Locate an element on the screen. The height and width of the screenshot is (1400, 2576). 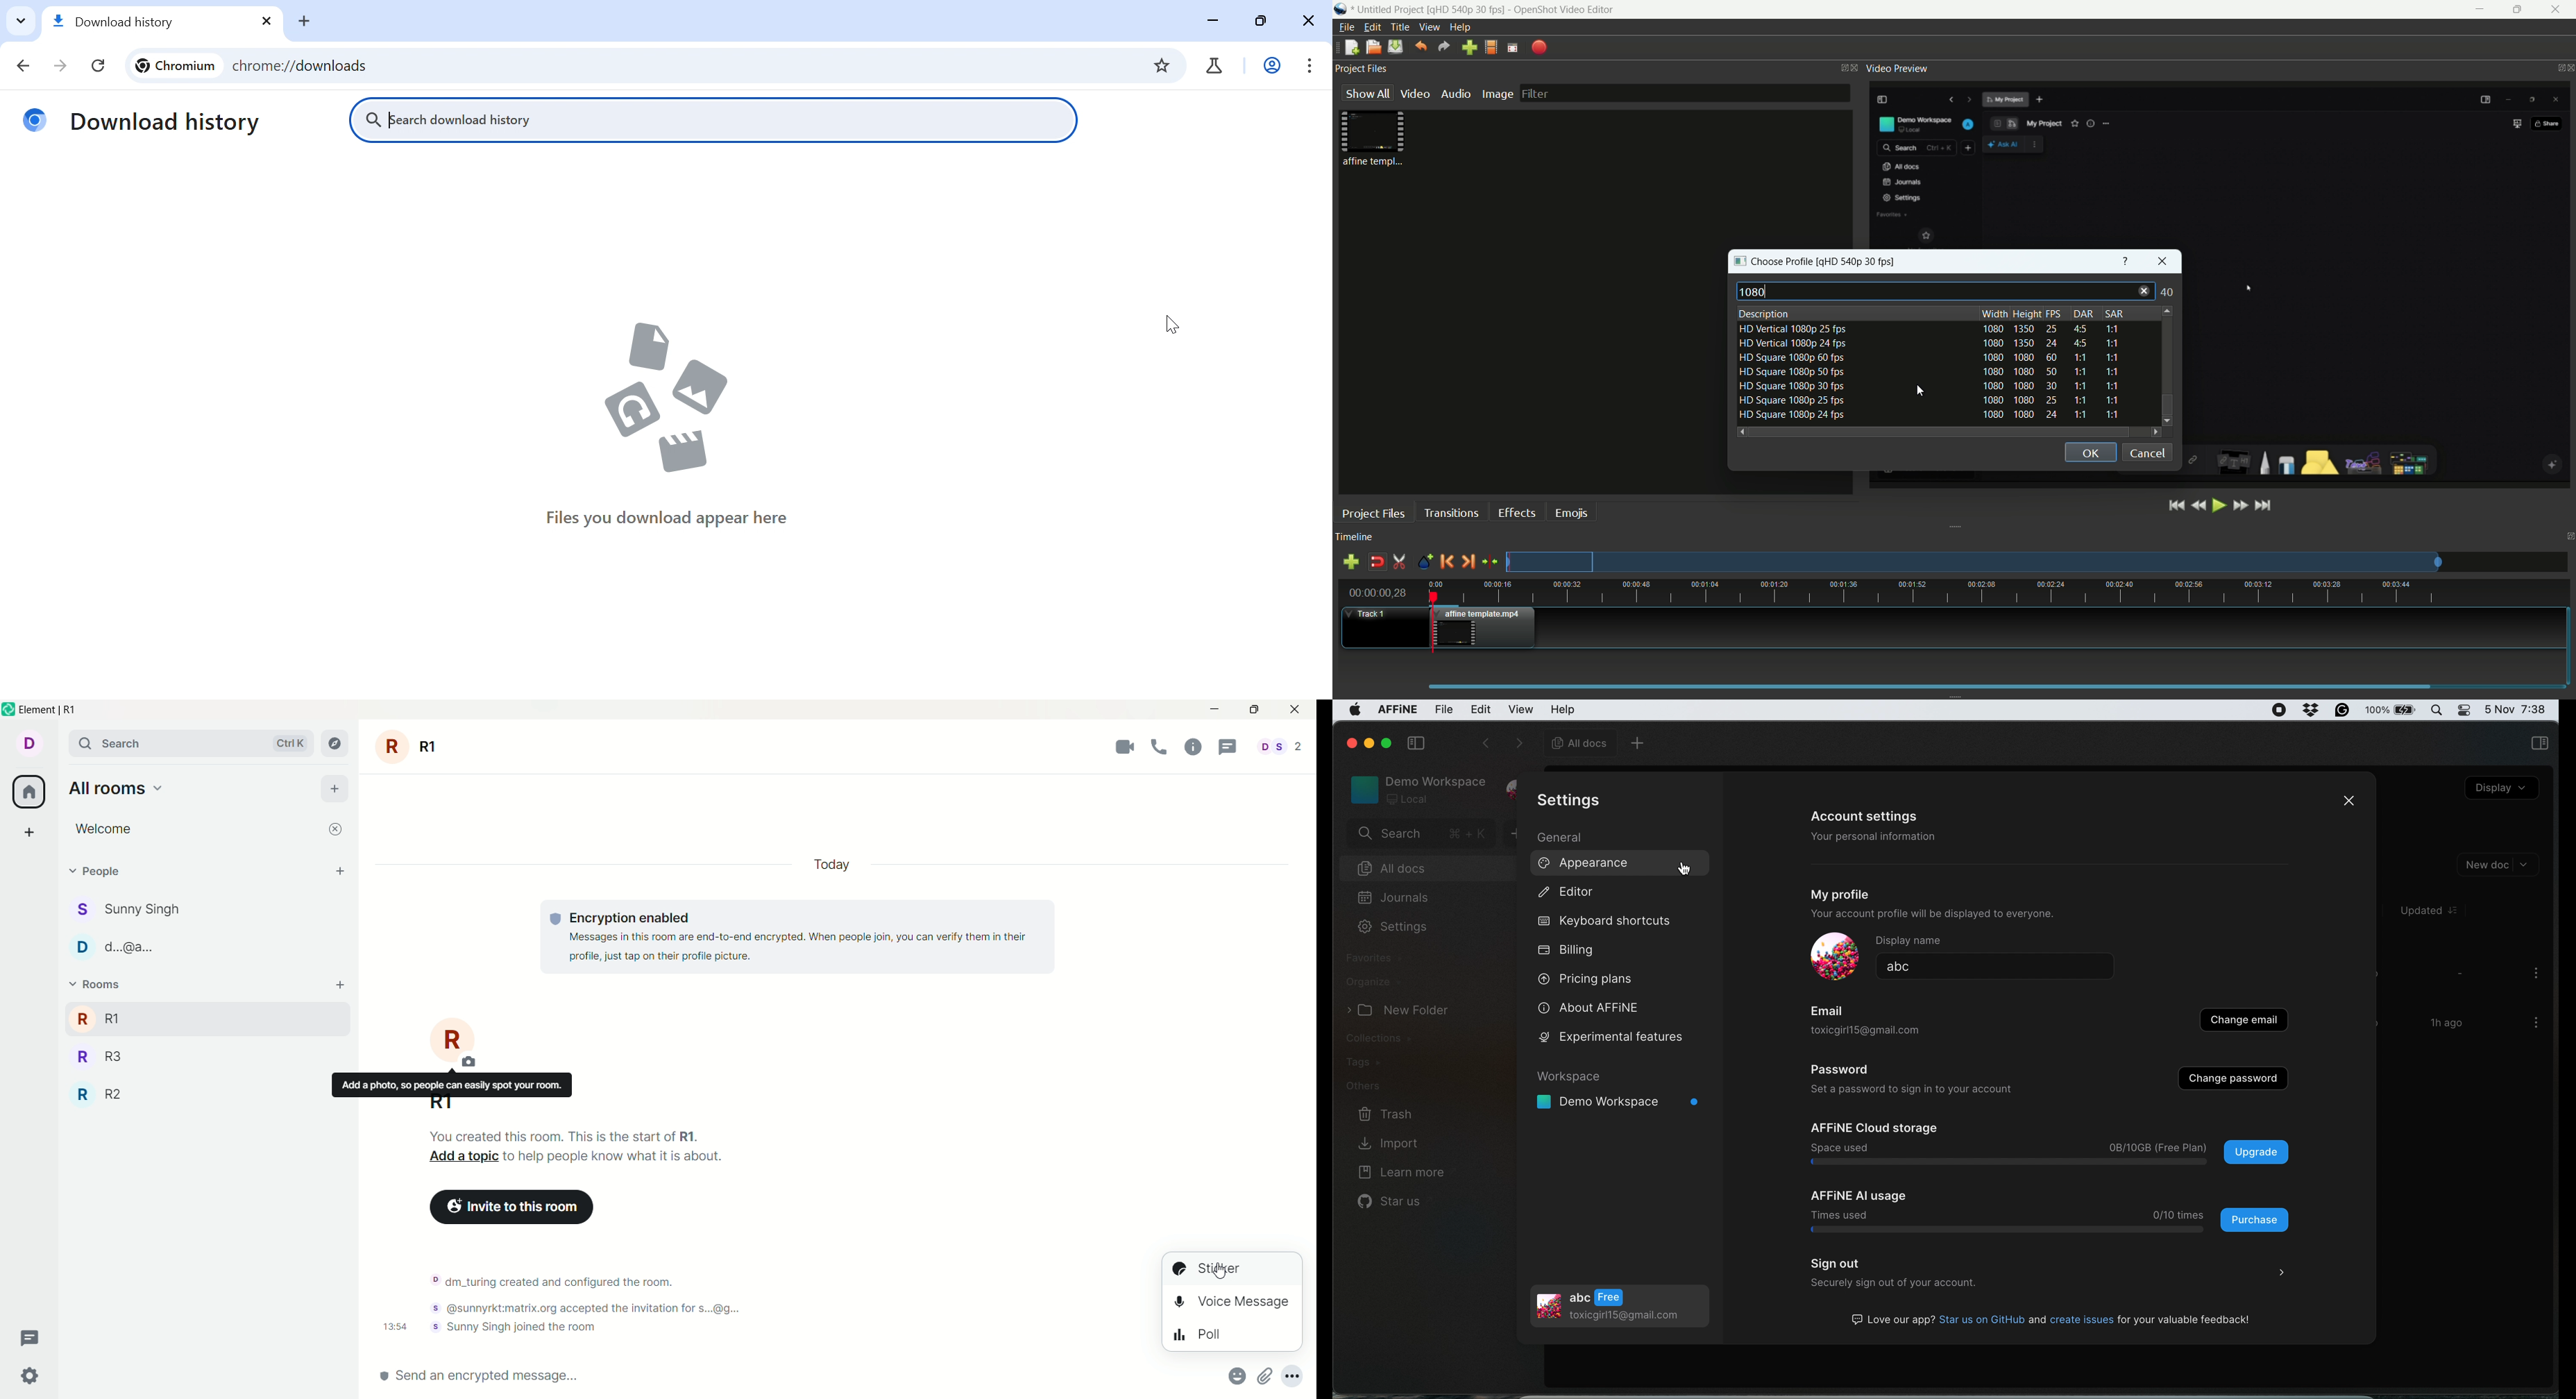
collections is located at coordinates (1393, 1038).